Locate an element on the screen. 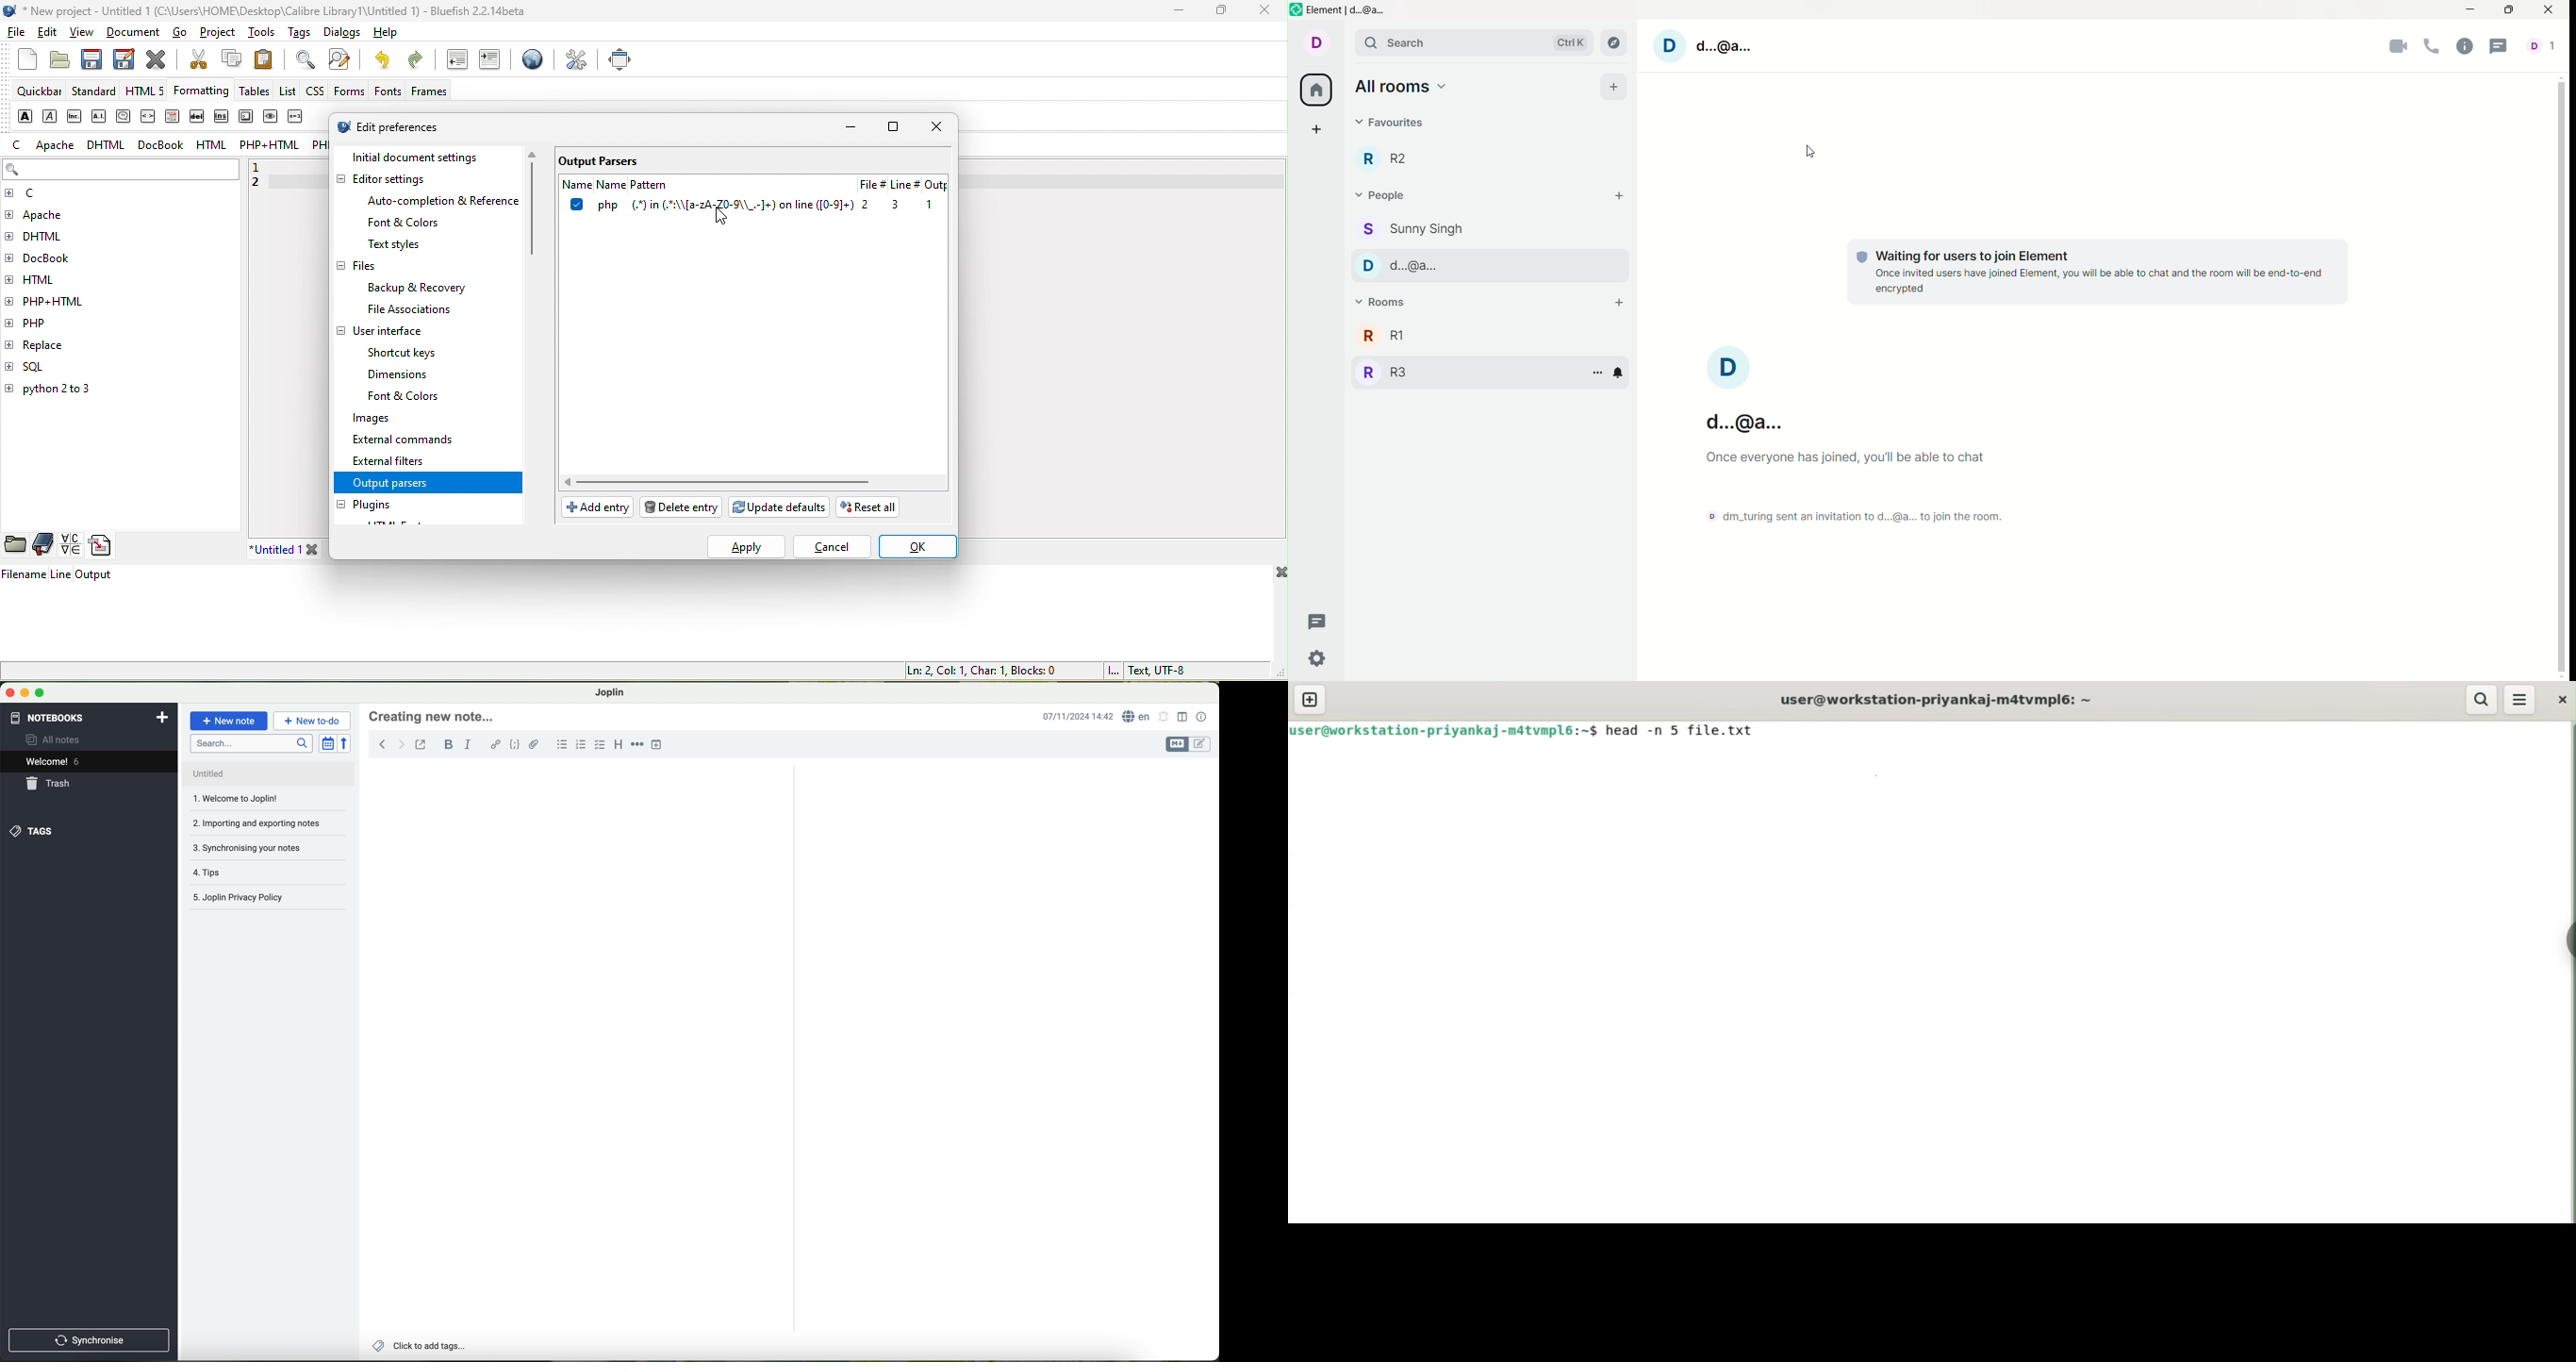 The width and height of the screenshot is (2576, 1372). create a space is located at coordinates (1317, 128).